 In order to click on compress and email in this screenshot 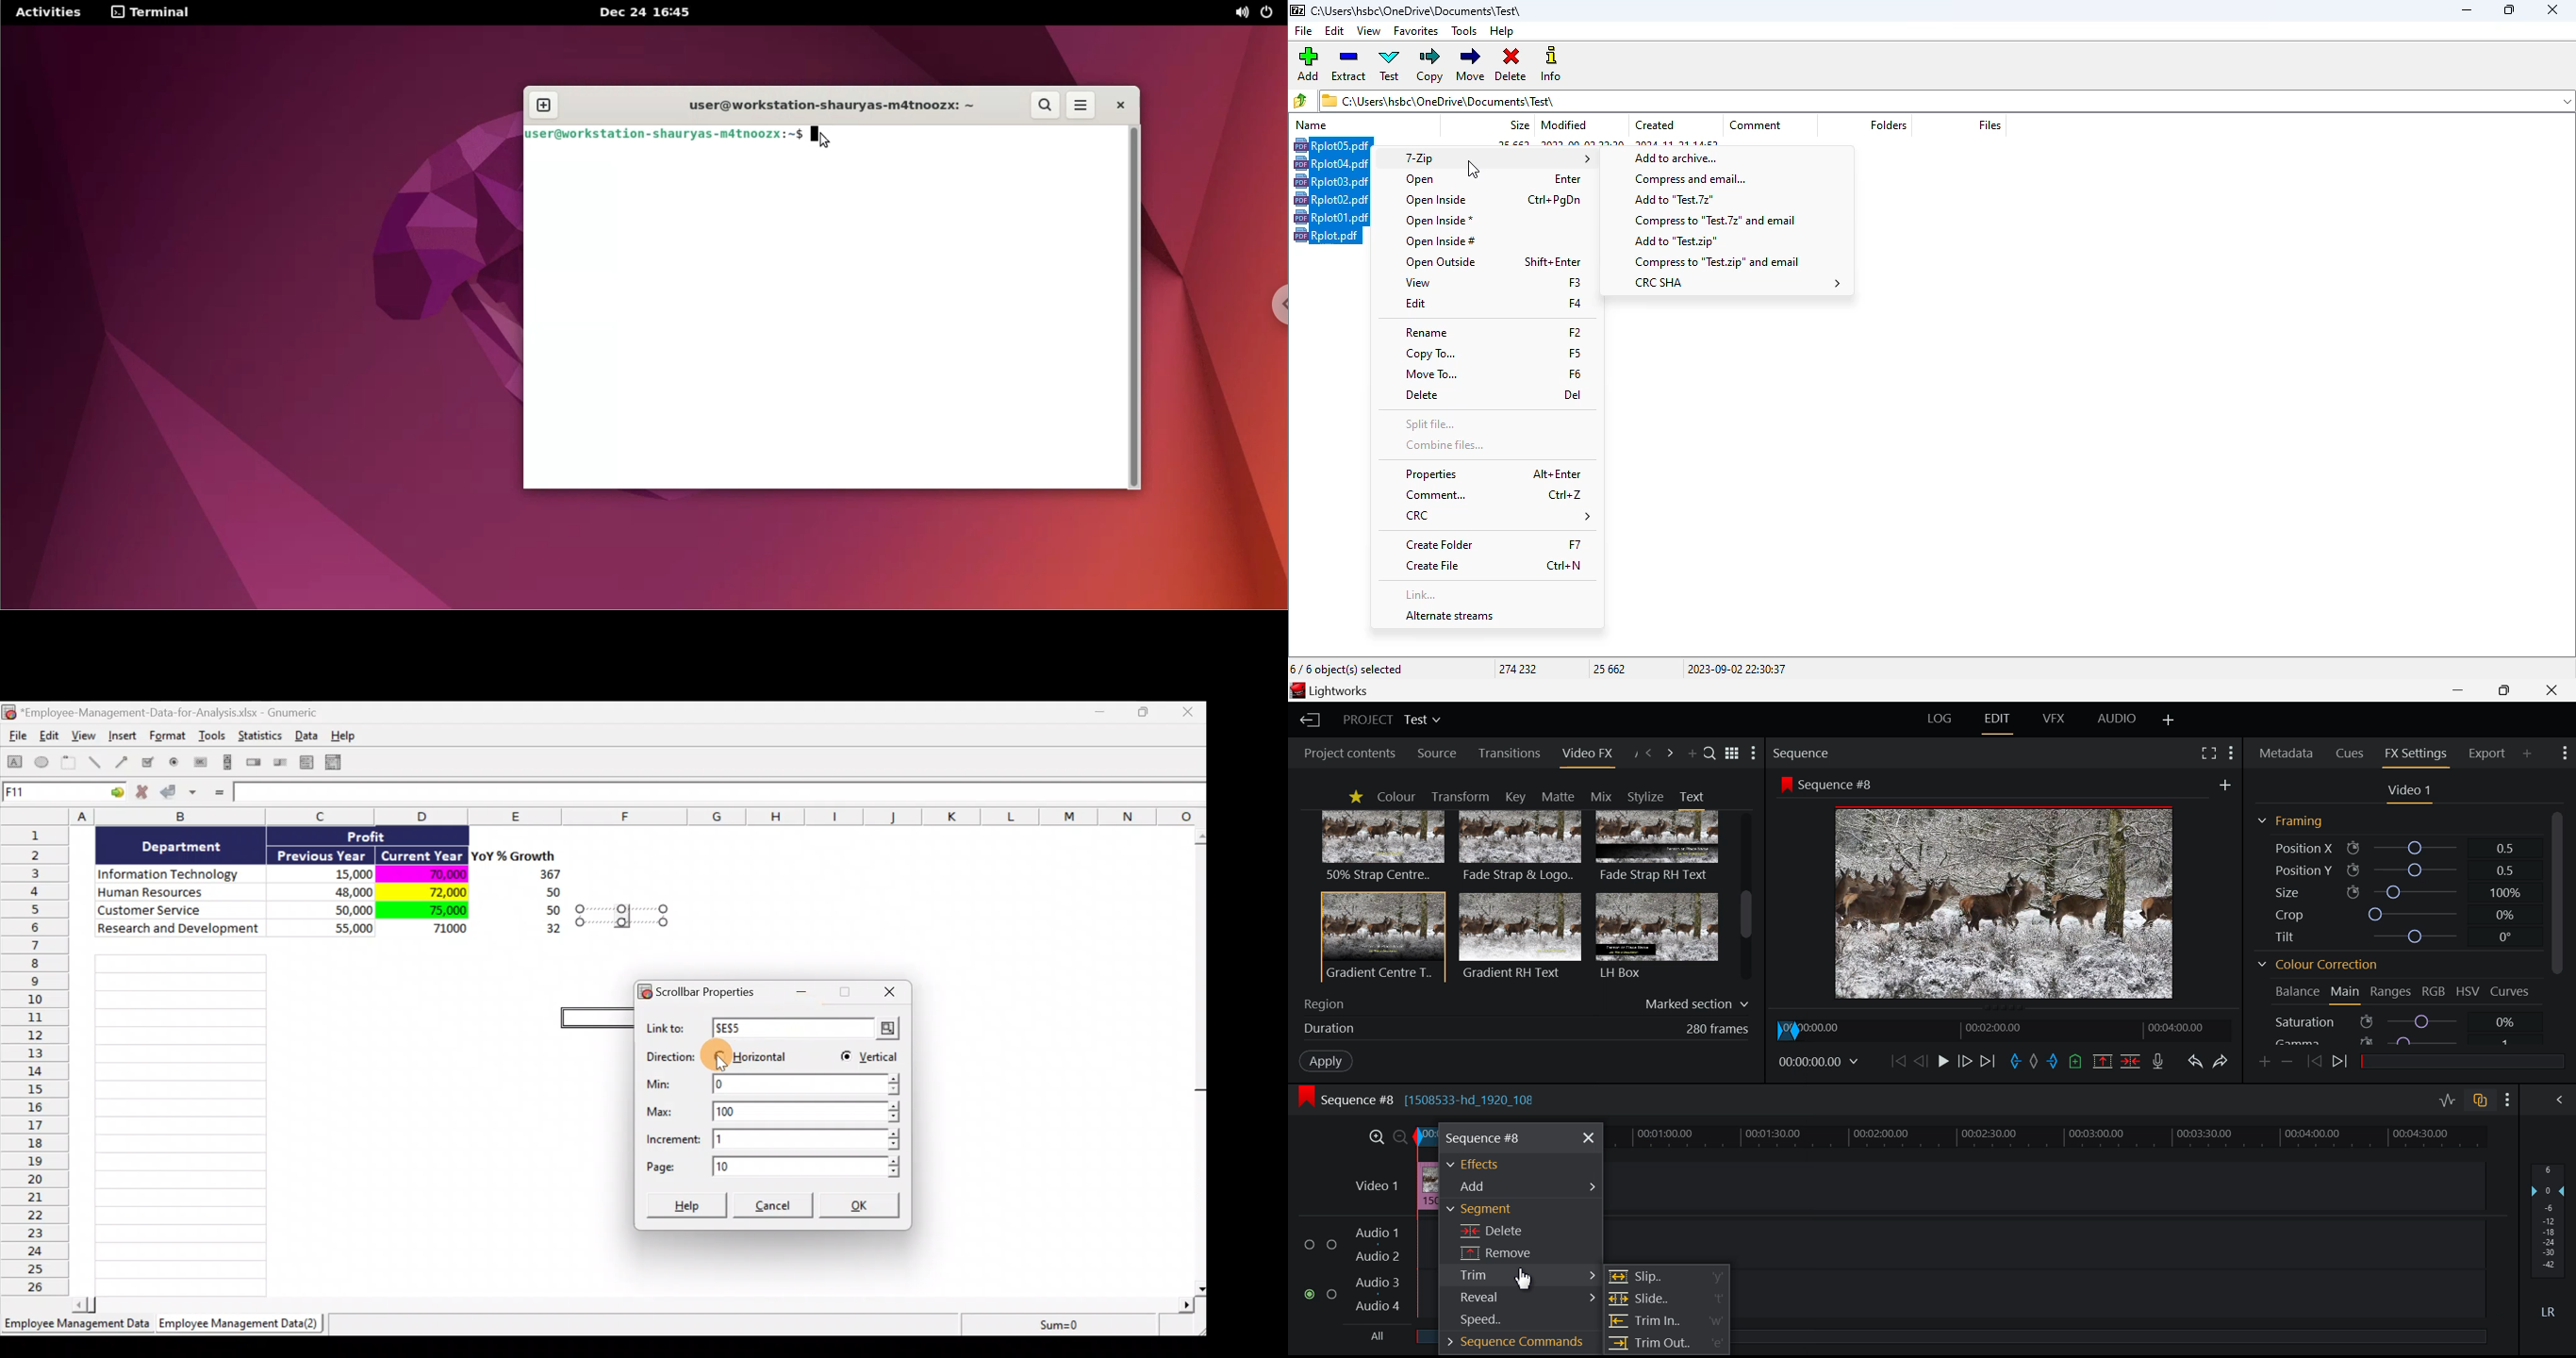, I will do `click(1693, 179)`.